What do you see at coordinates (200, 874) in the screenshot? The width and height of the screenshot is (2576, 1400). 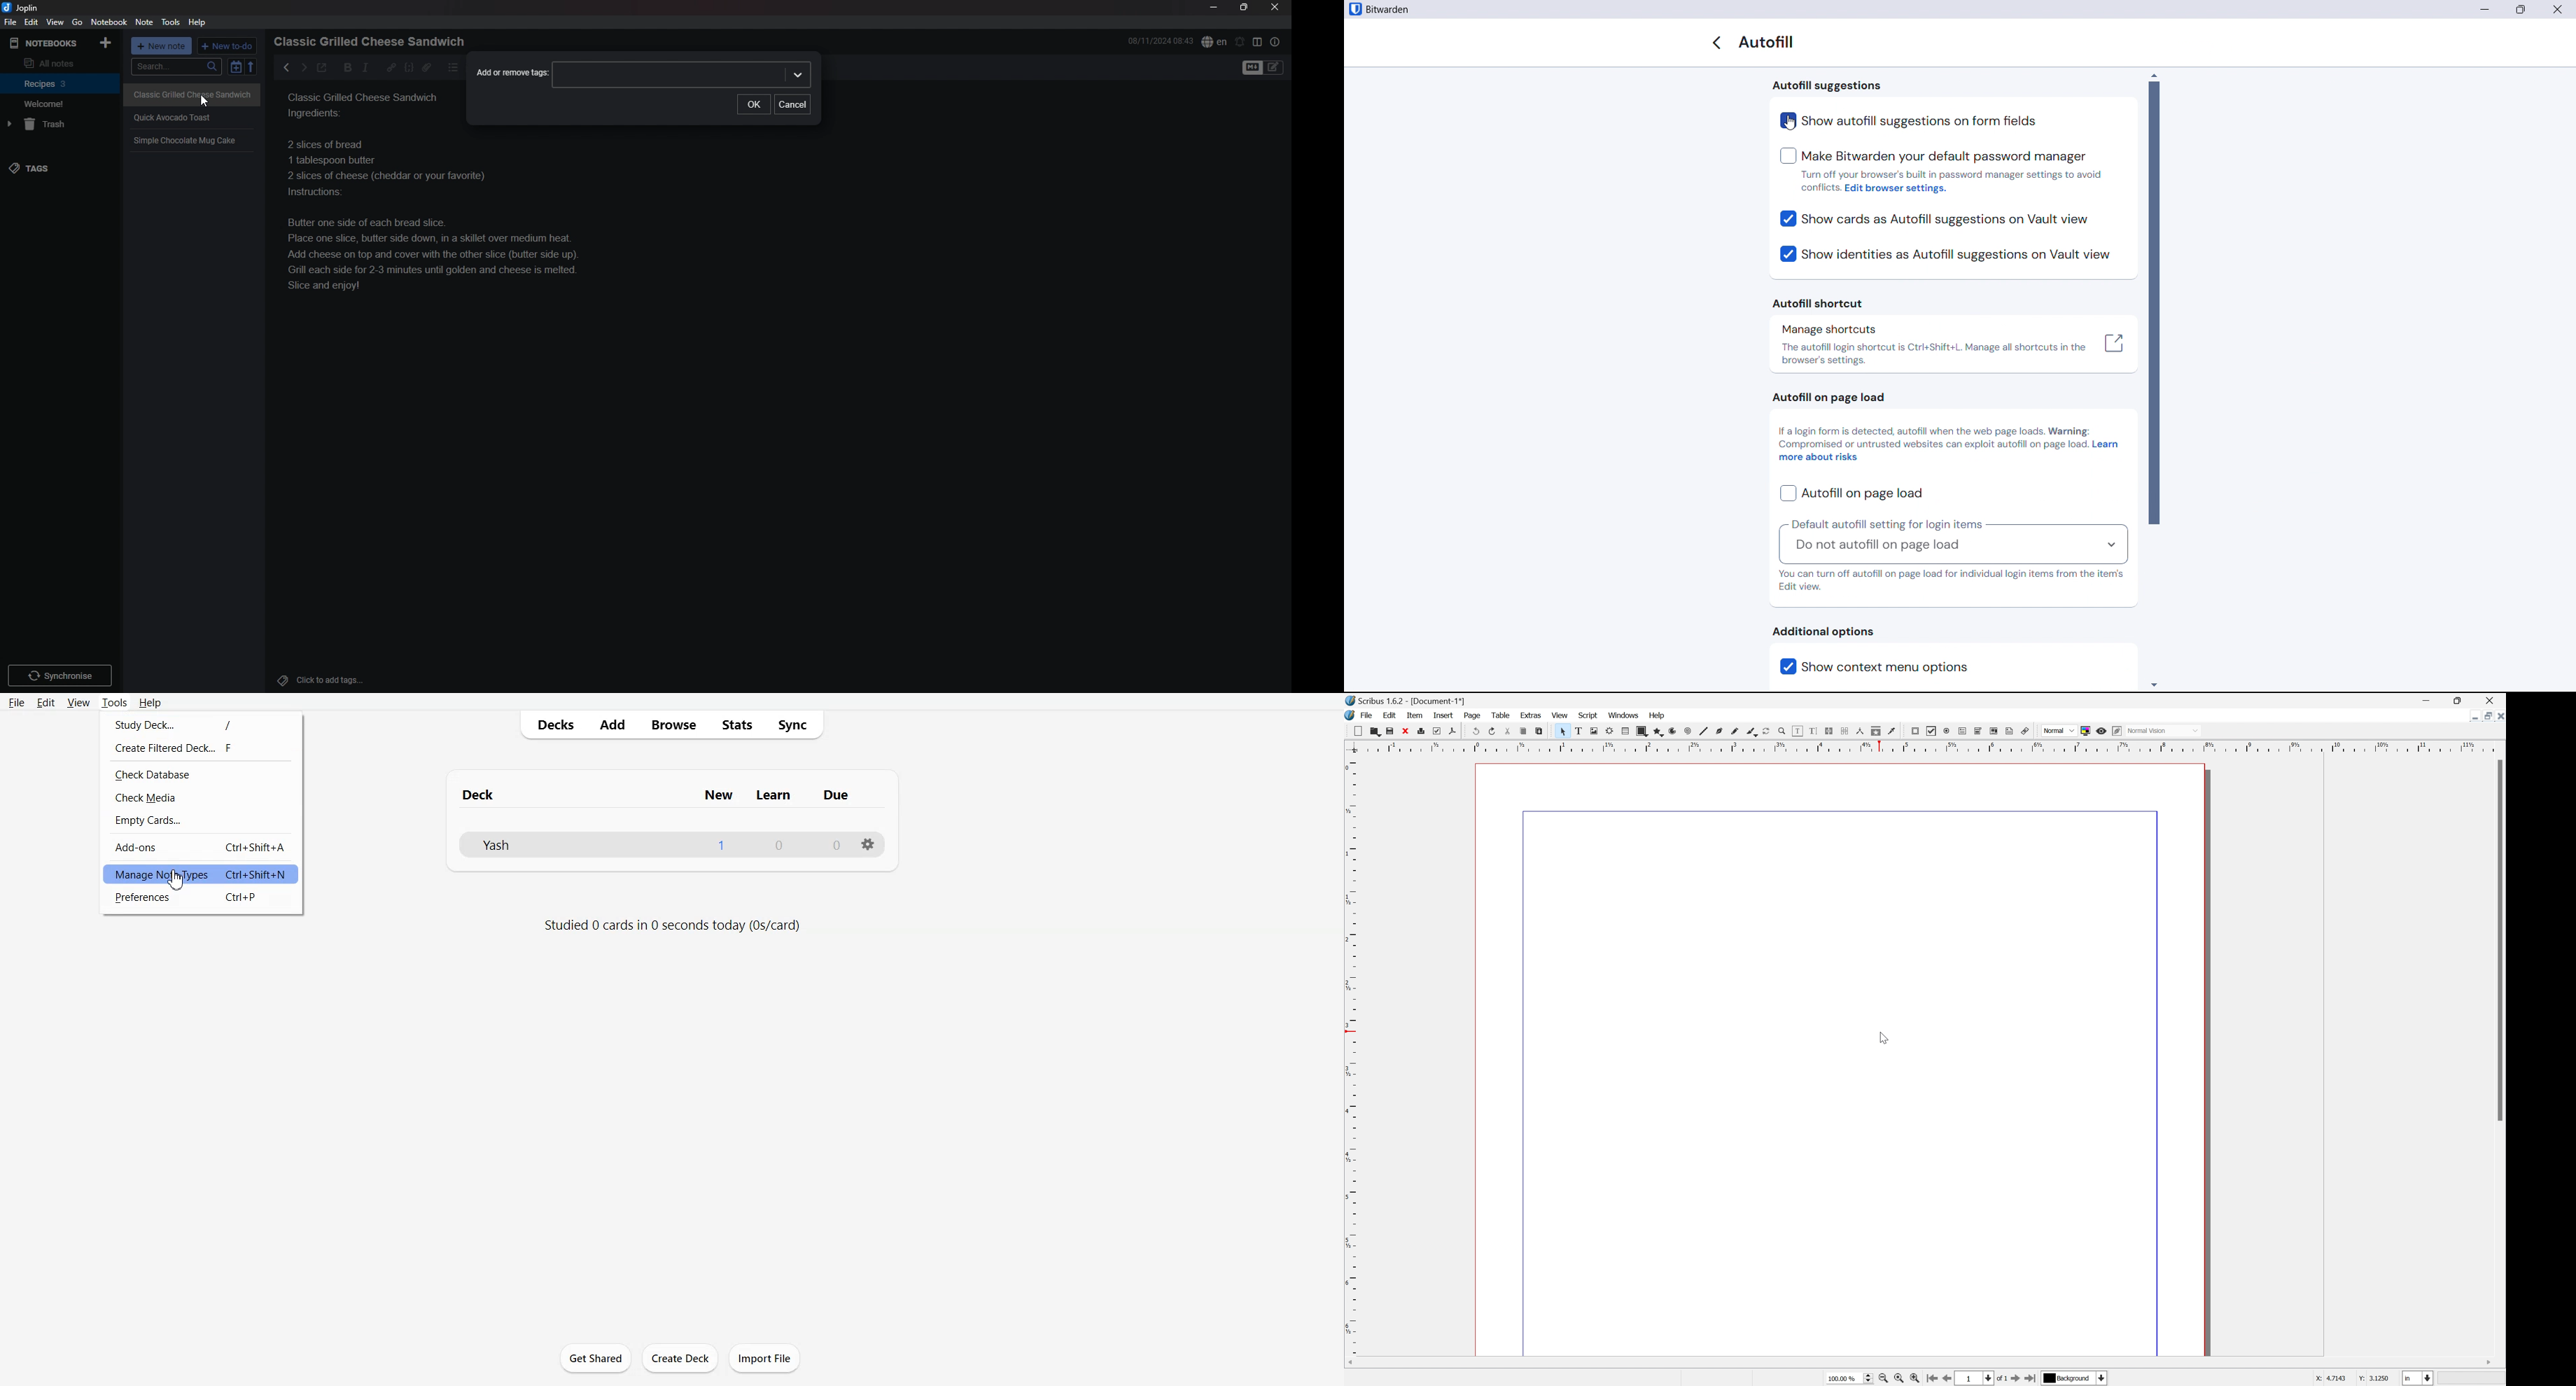 I see `Manage Note Types` at bounding box center [200, 874].